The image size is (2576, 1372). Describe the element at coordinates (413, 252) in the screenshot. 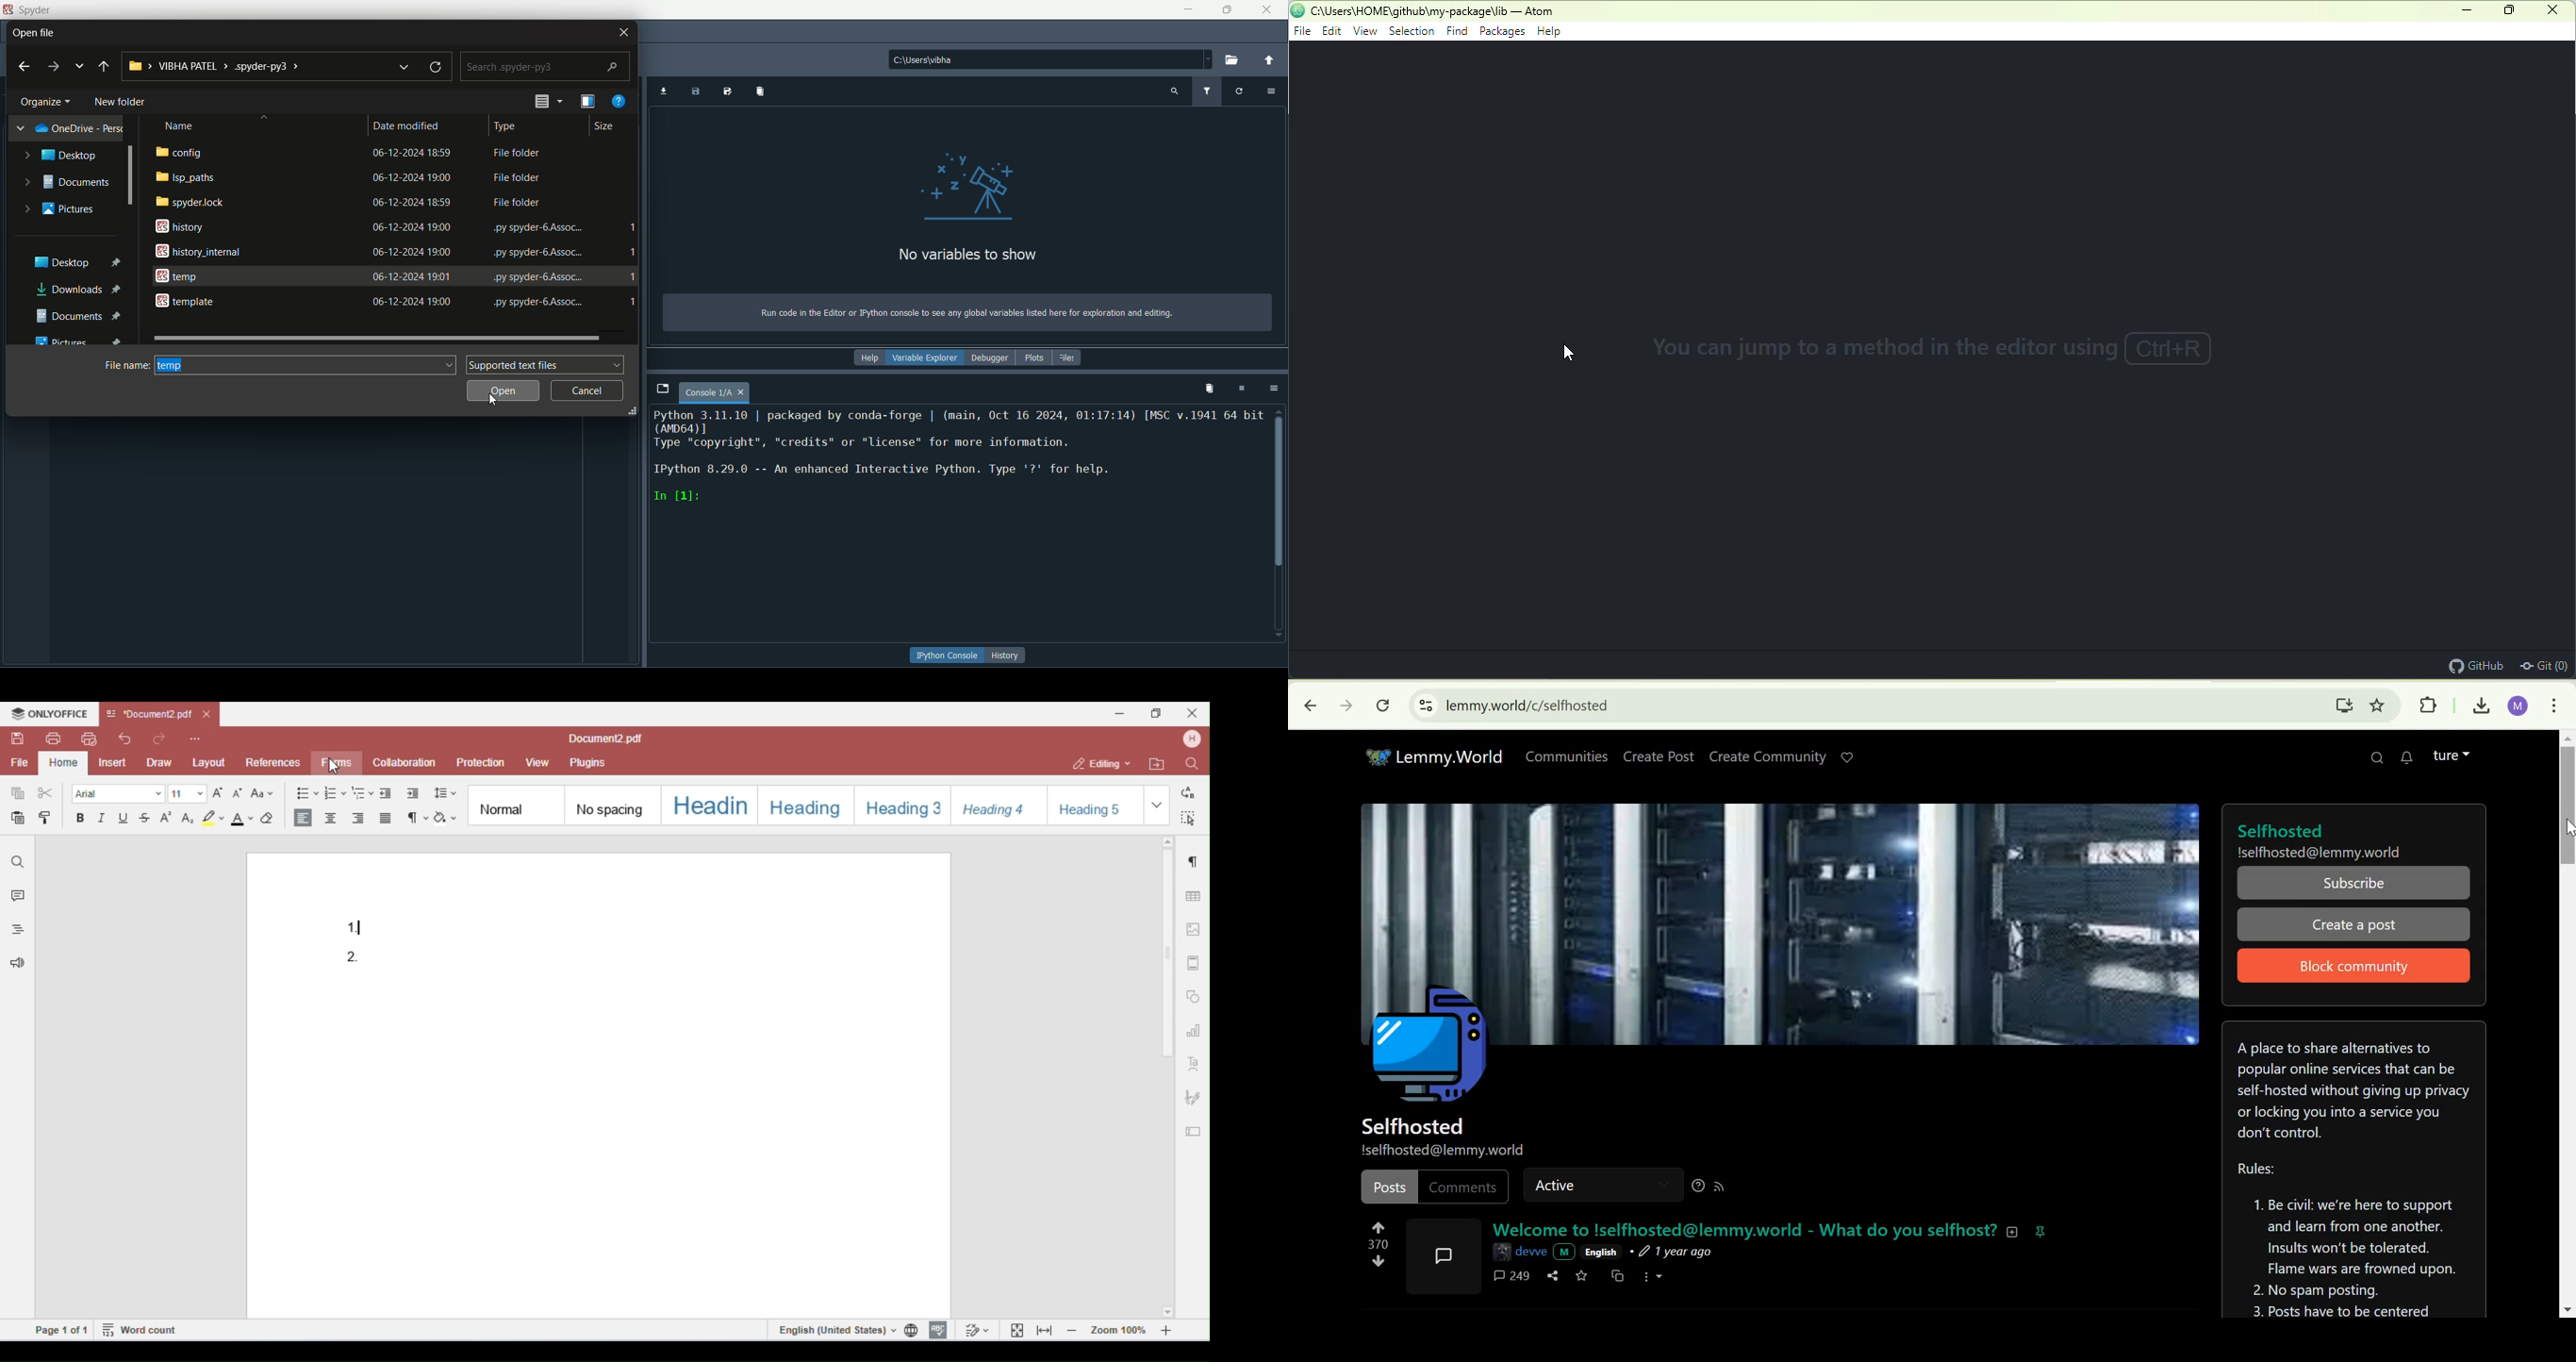

I see `date` at that location.